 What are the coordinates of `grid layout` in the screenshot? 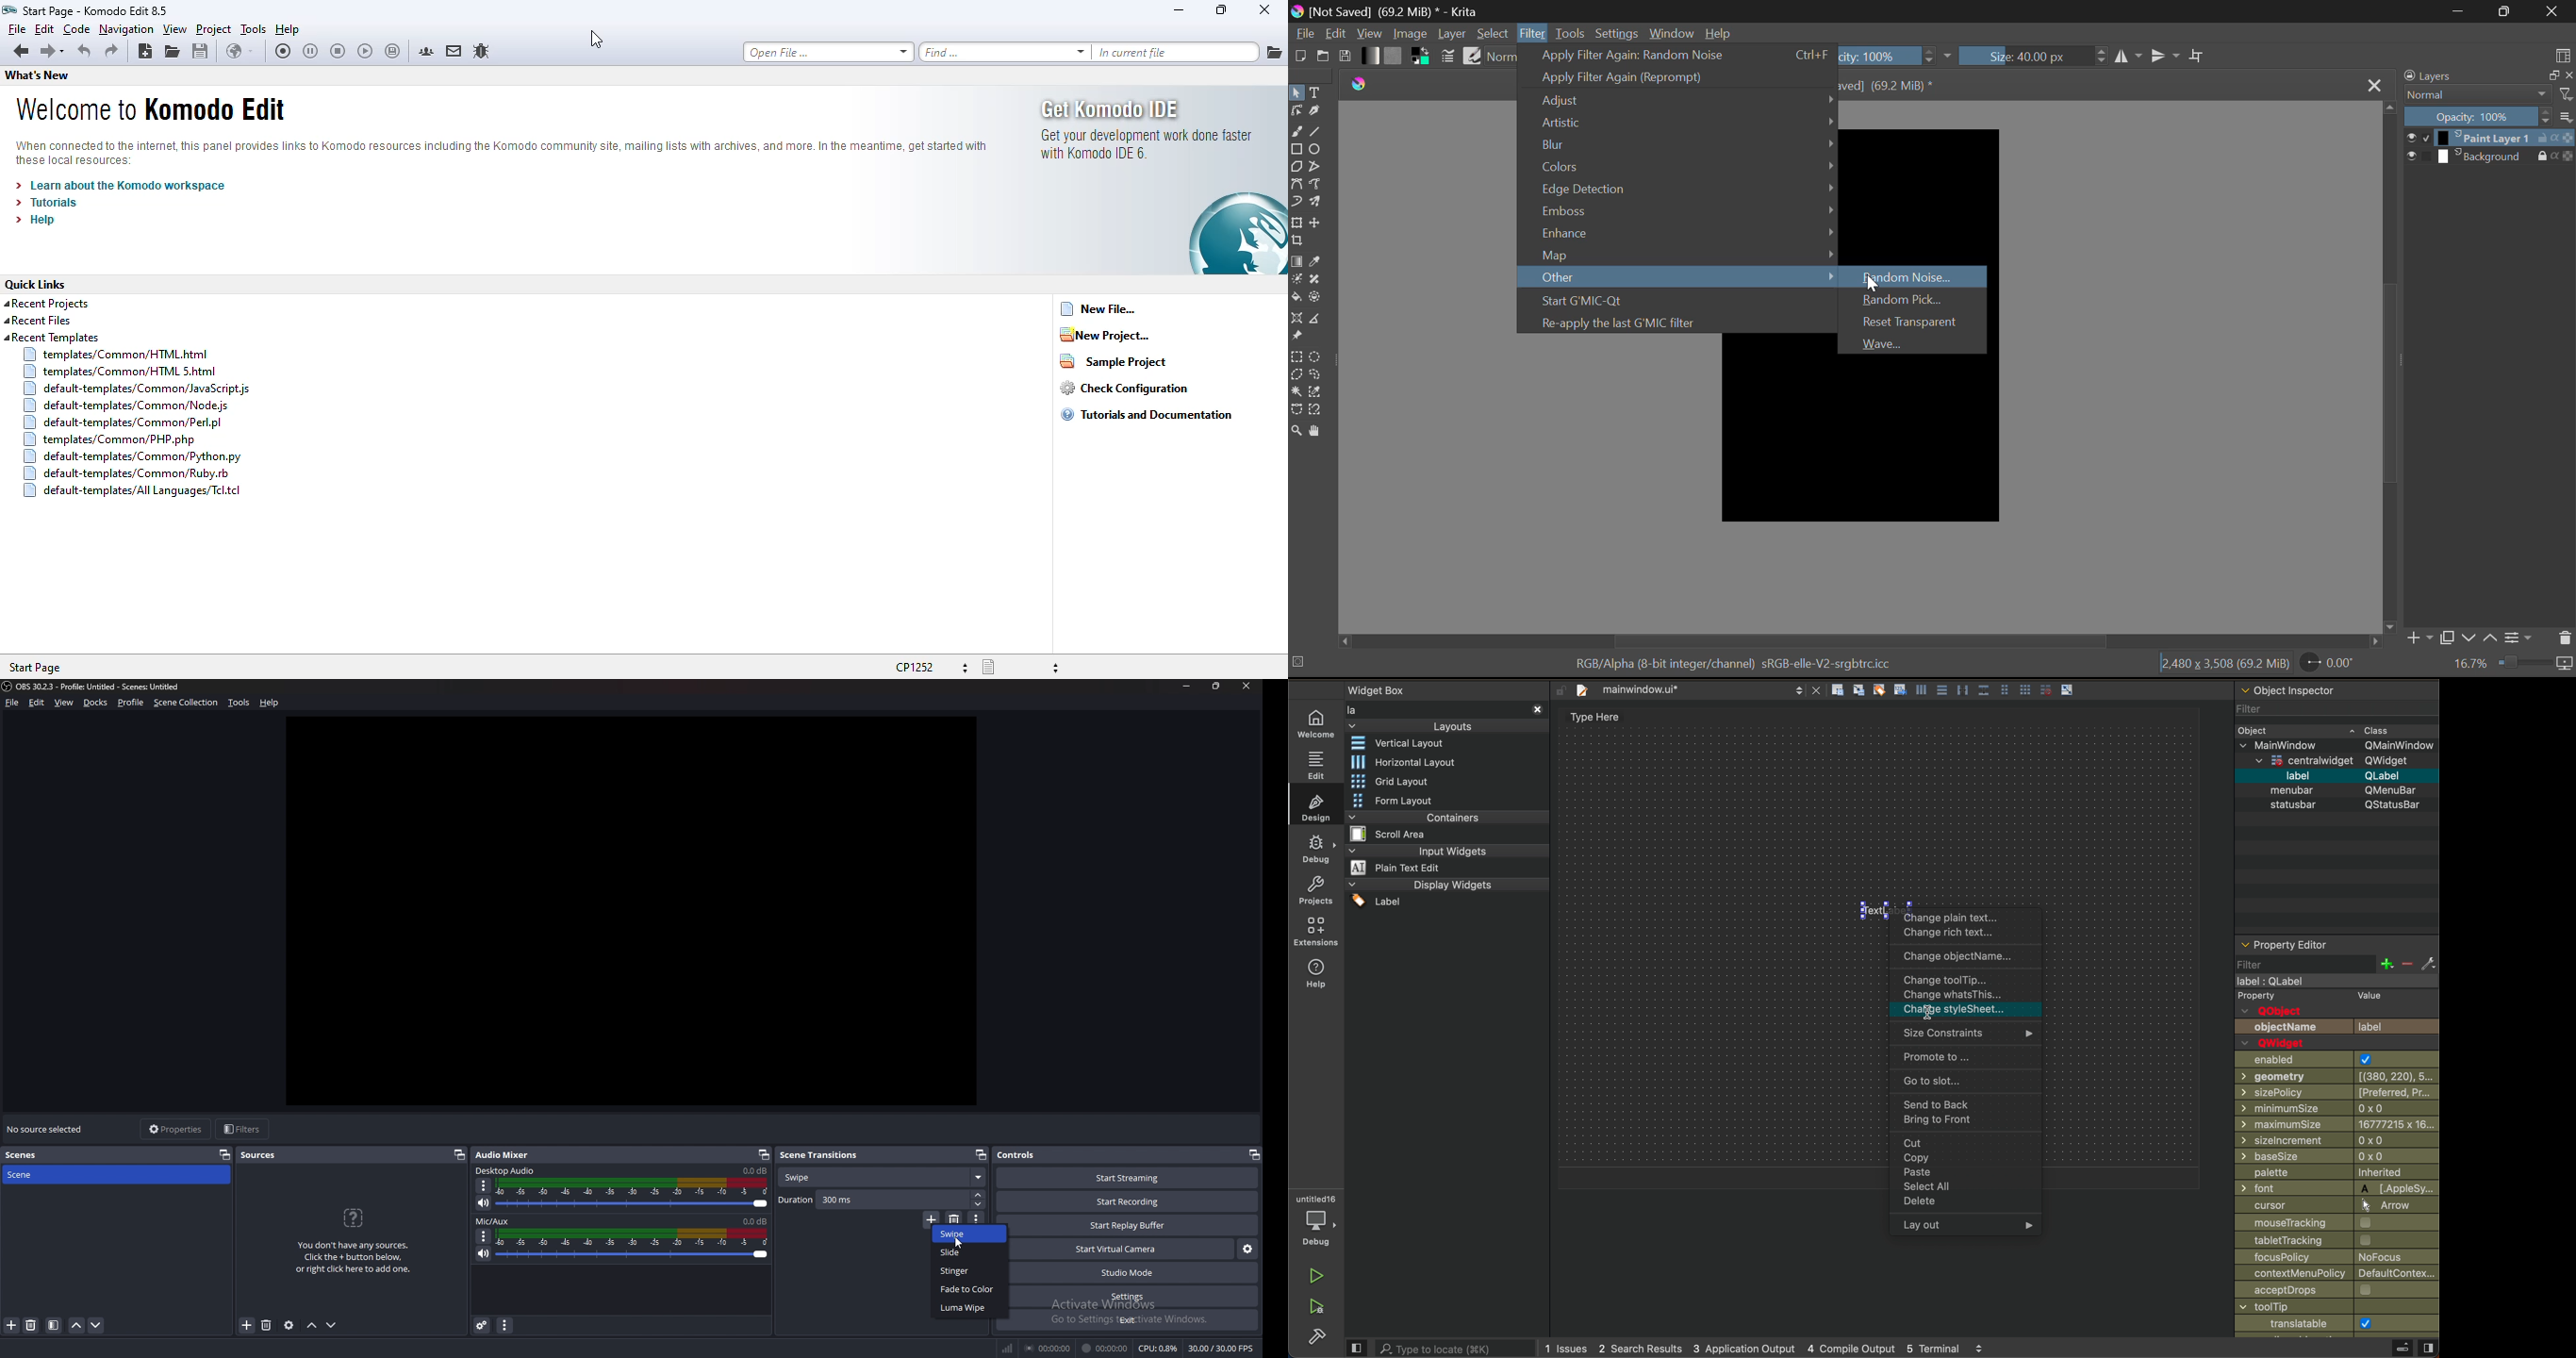 It's located at (1406, 782).